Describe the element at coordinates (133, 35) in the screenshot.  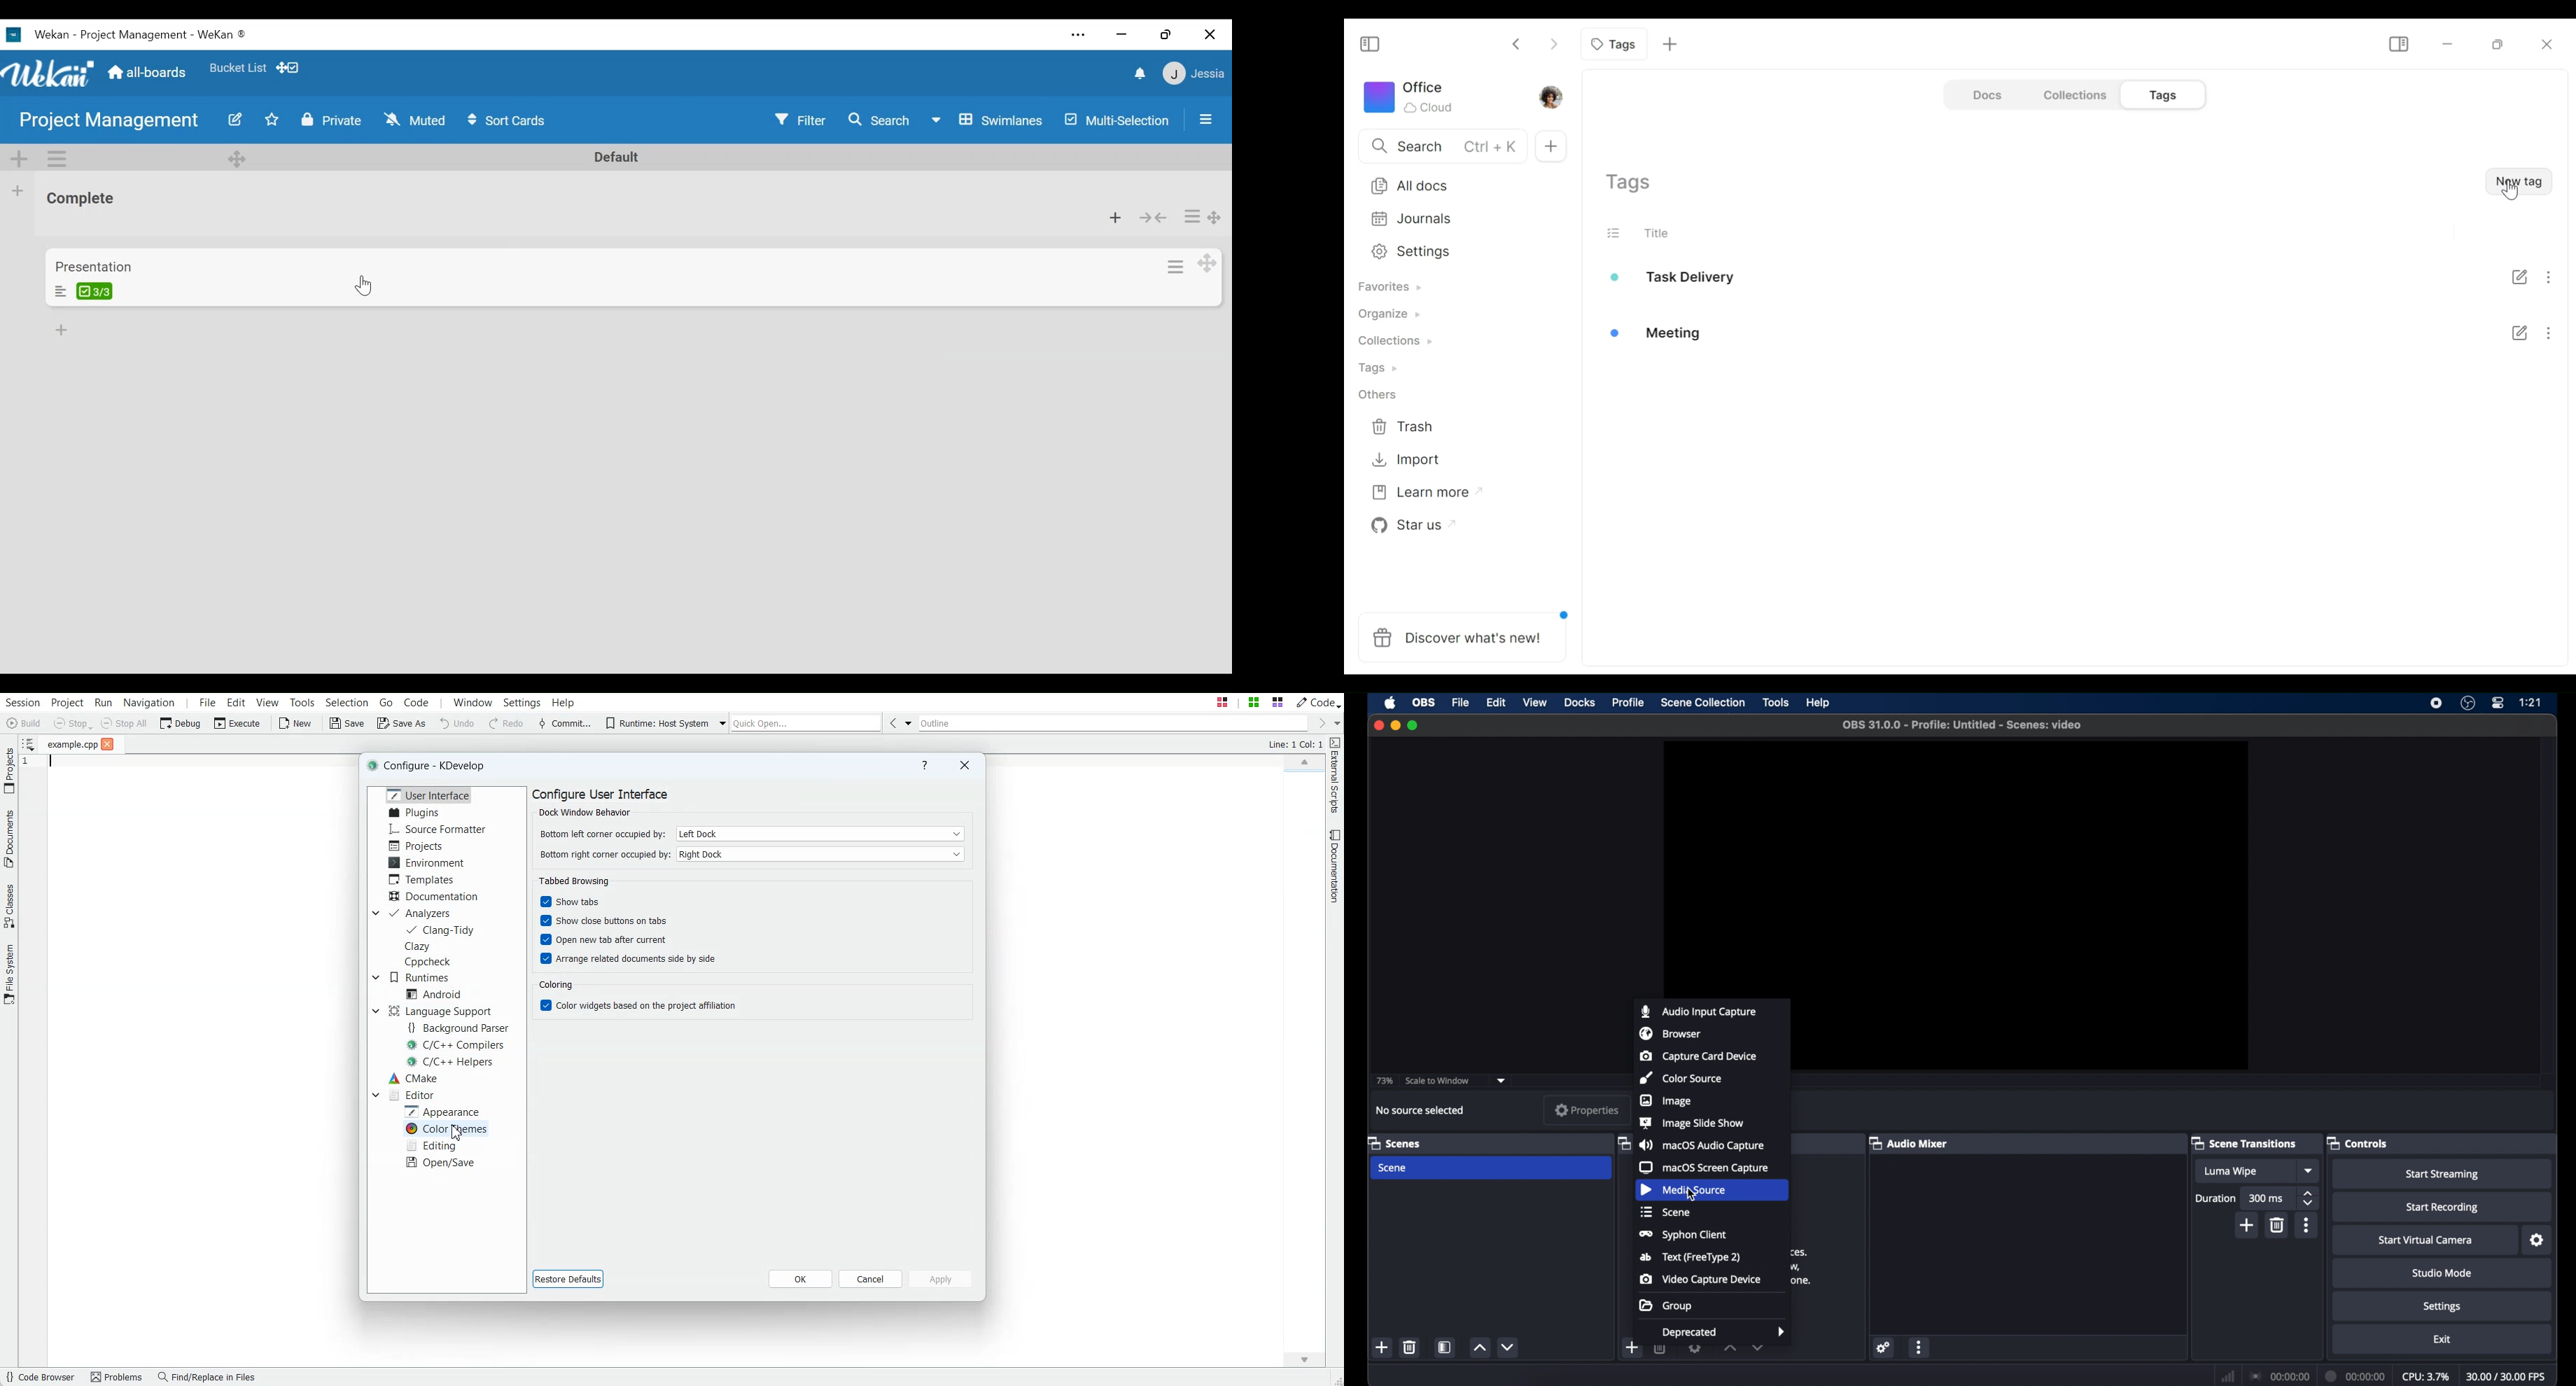
I see `Board Title` at that location.